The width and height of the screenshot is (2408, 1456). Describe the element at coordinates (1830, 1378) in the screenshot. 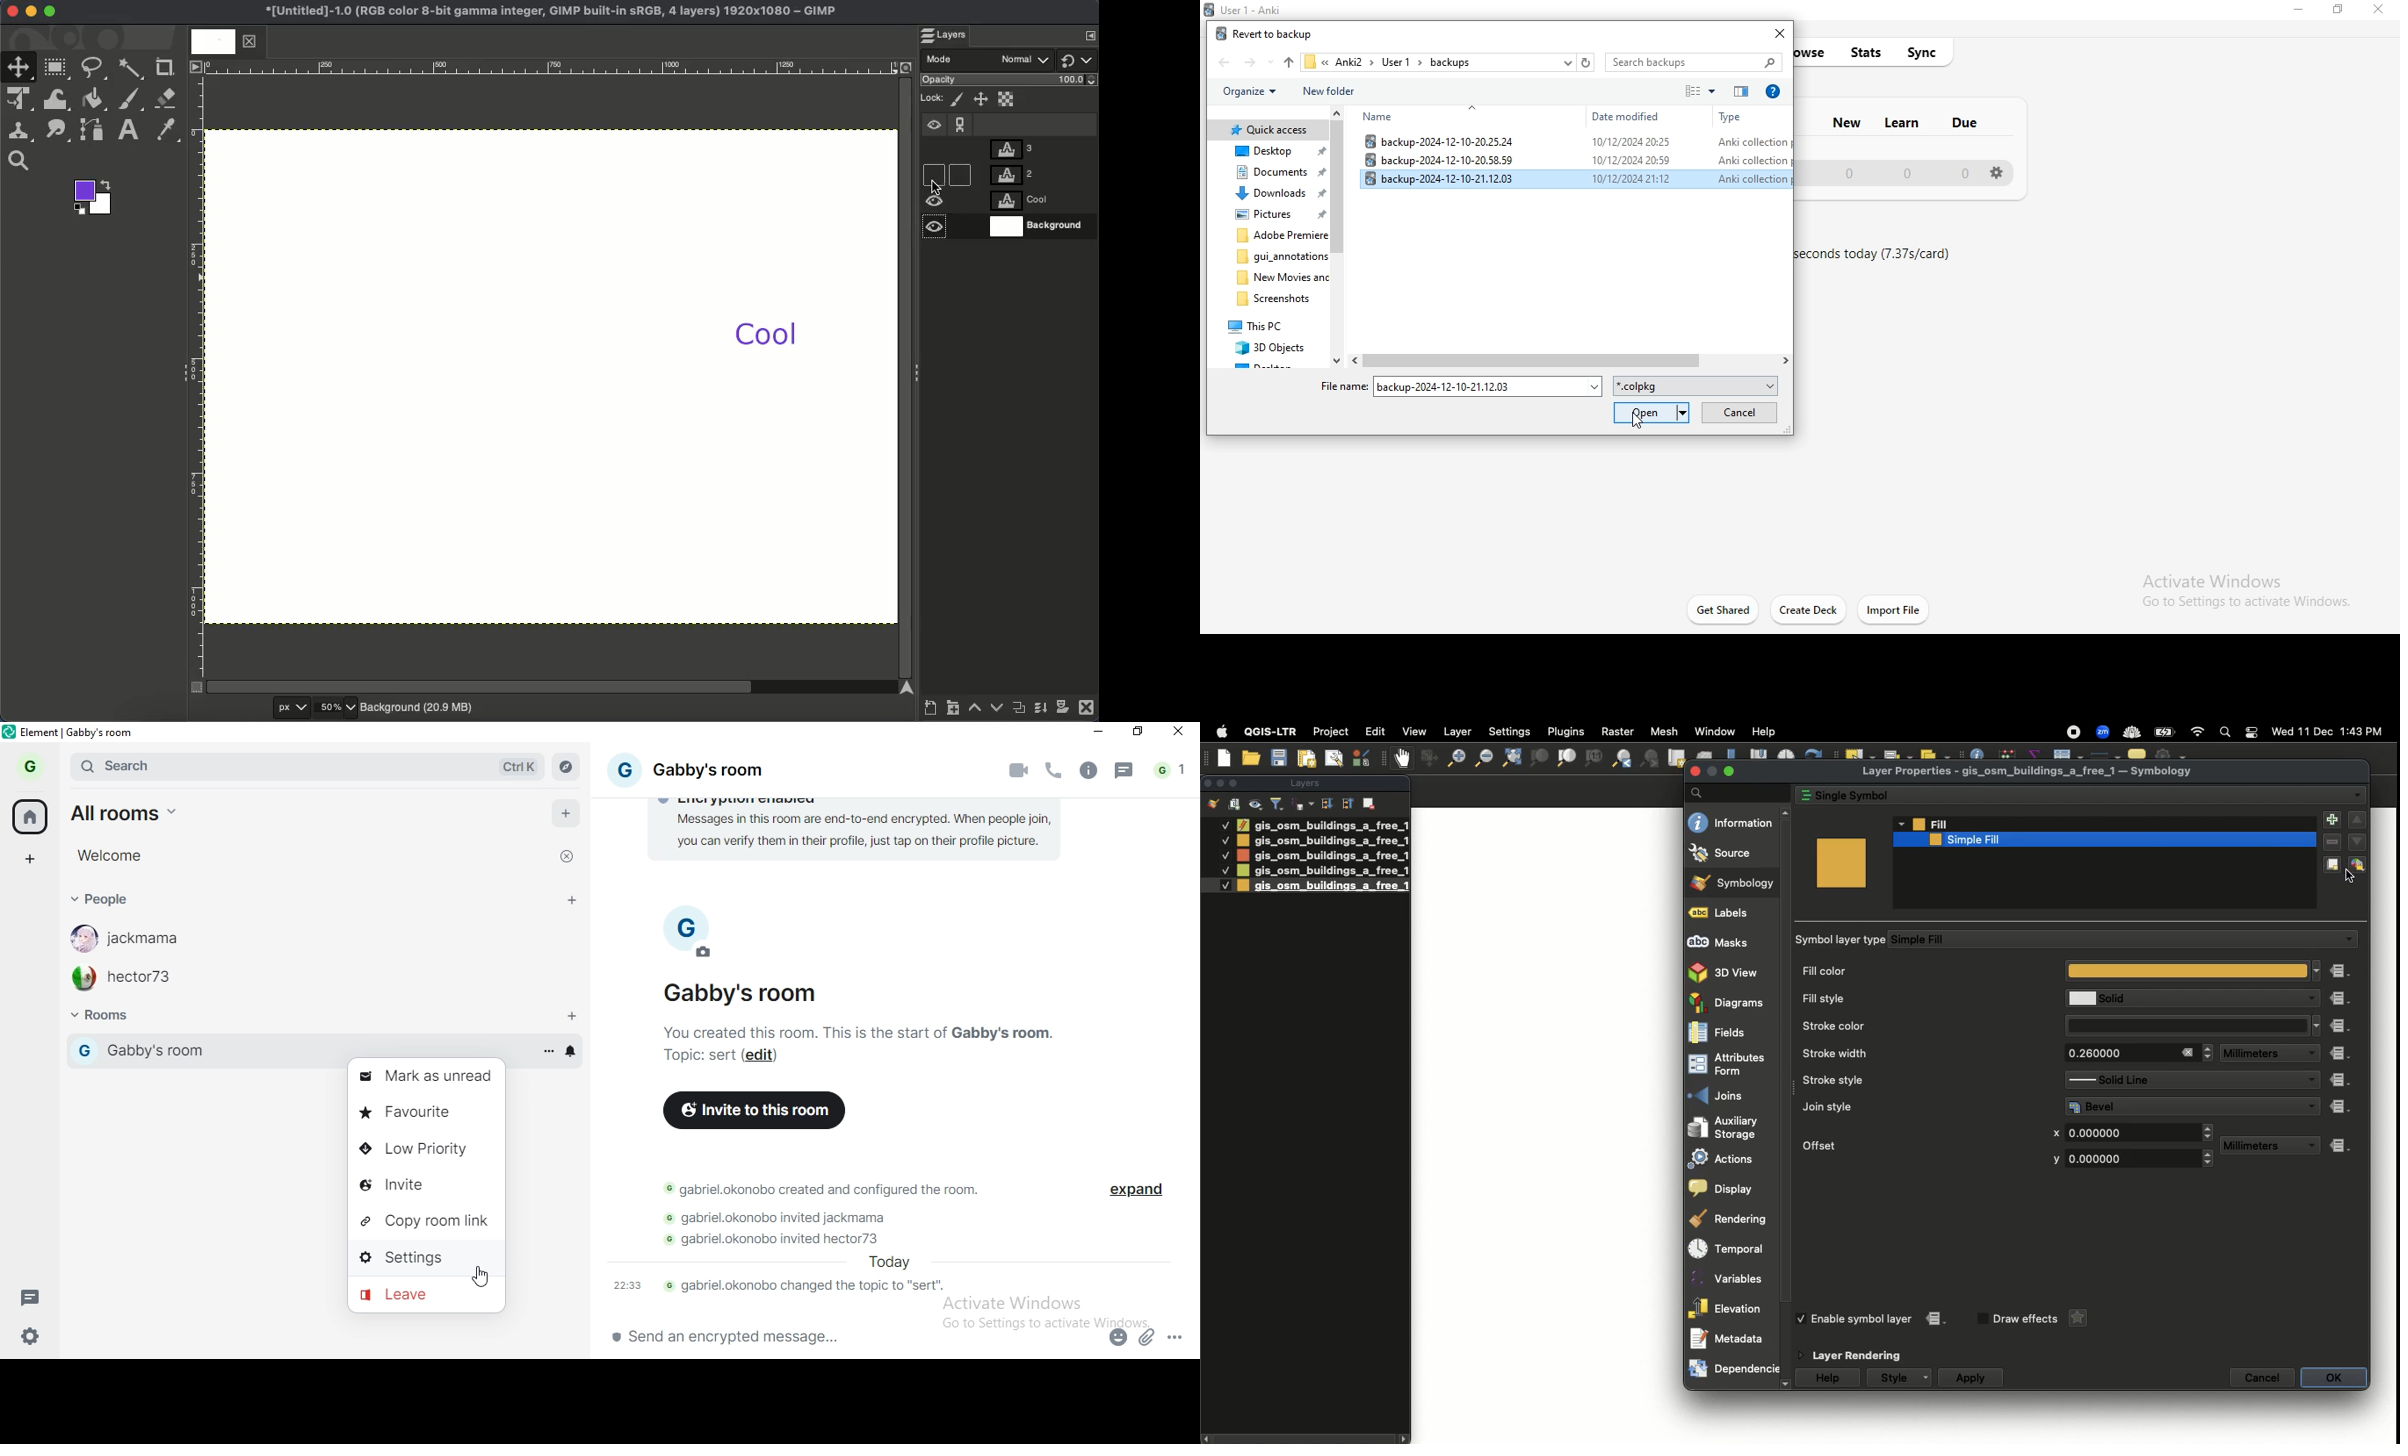

I see `Help` at that location.